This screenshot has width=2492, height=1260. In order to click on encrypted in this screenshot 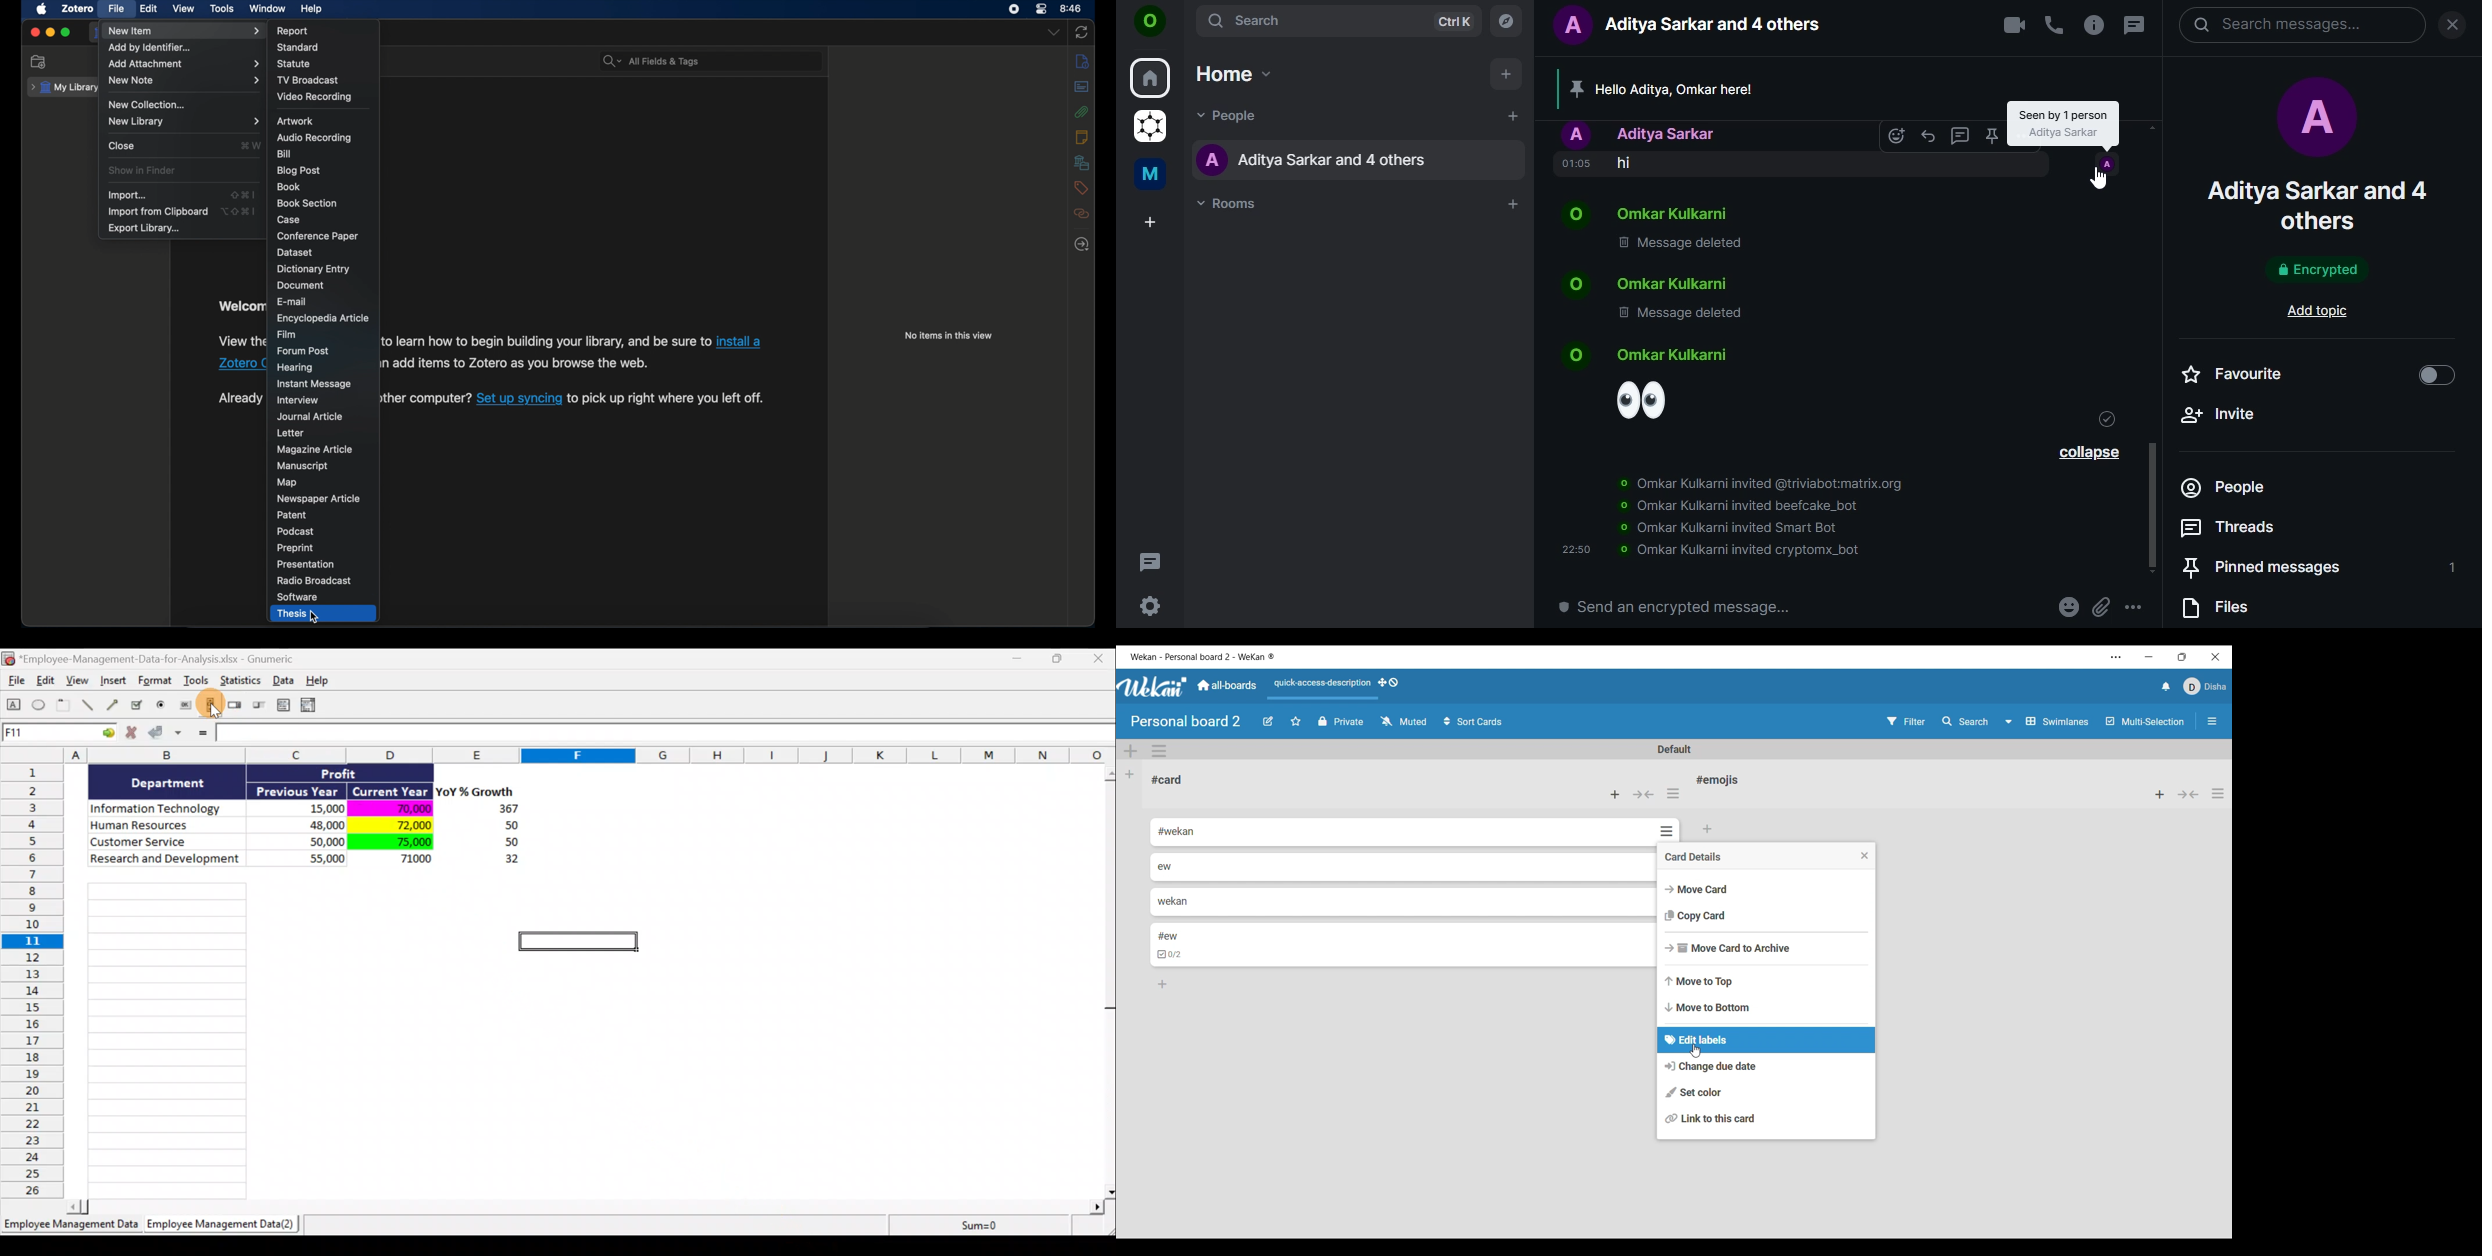, I will do `click(2315, 271)`.